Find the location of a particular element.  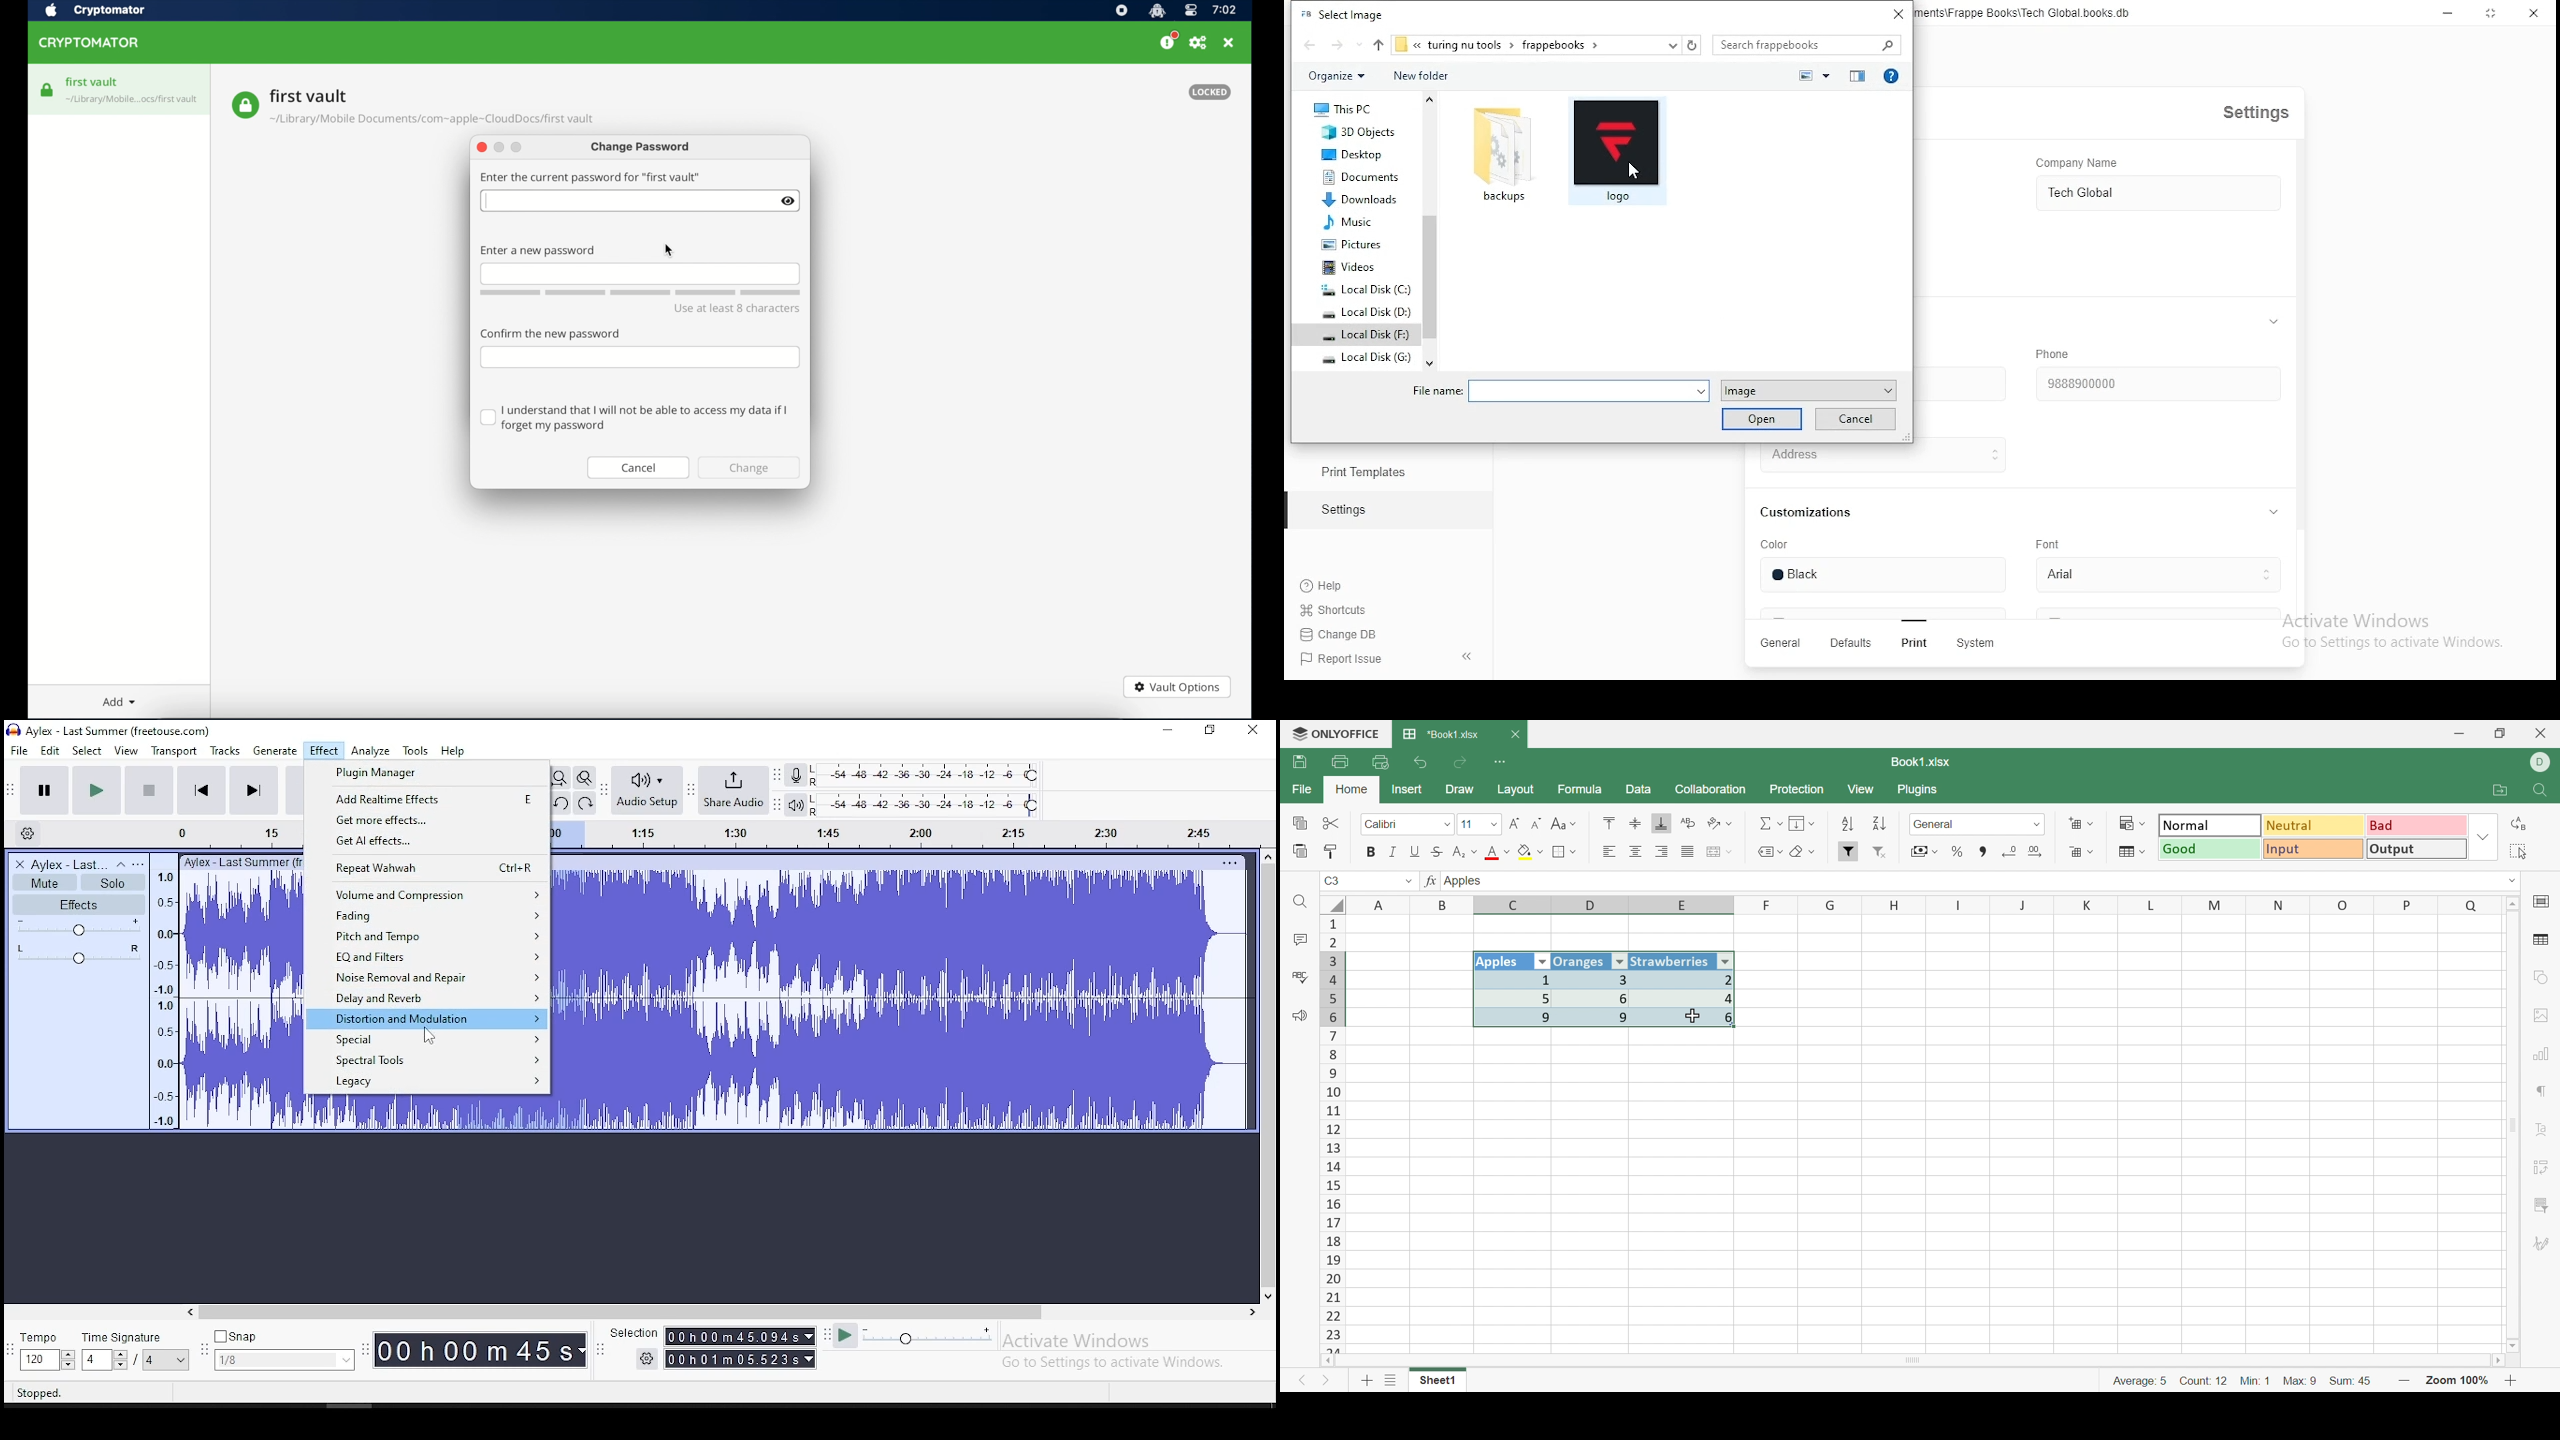

Help is located at coordinates (1336, 588).